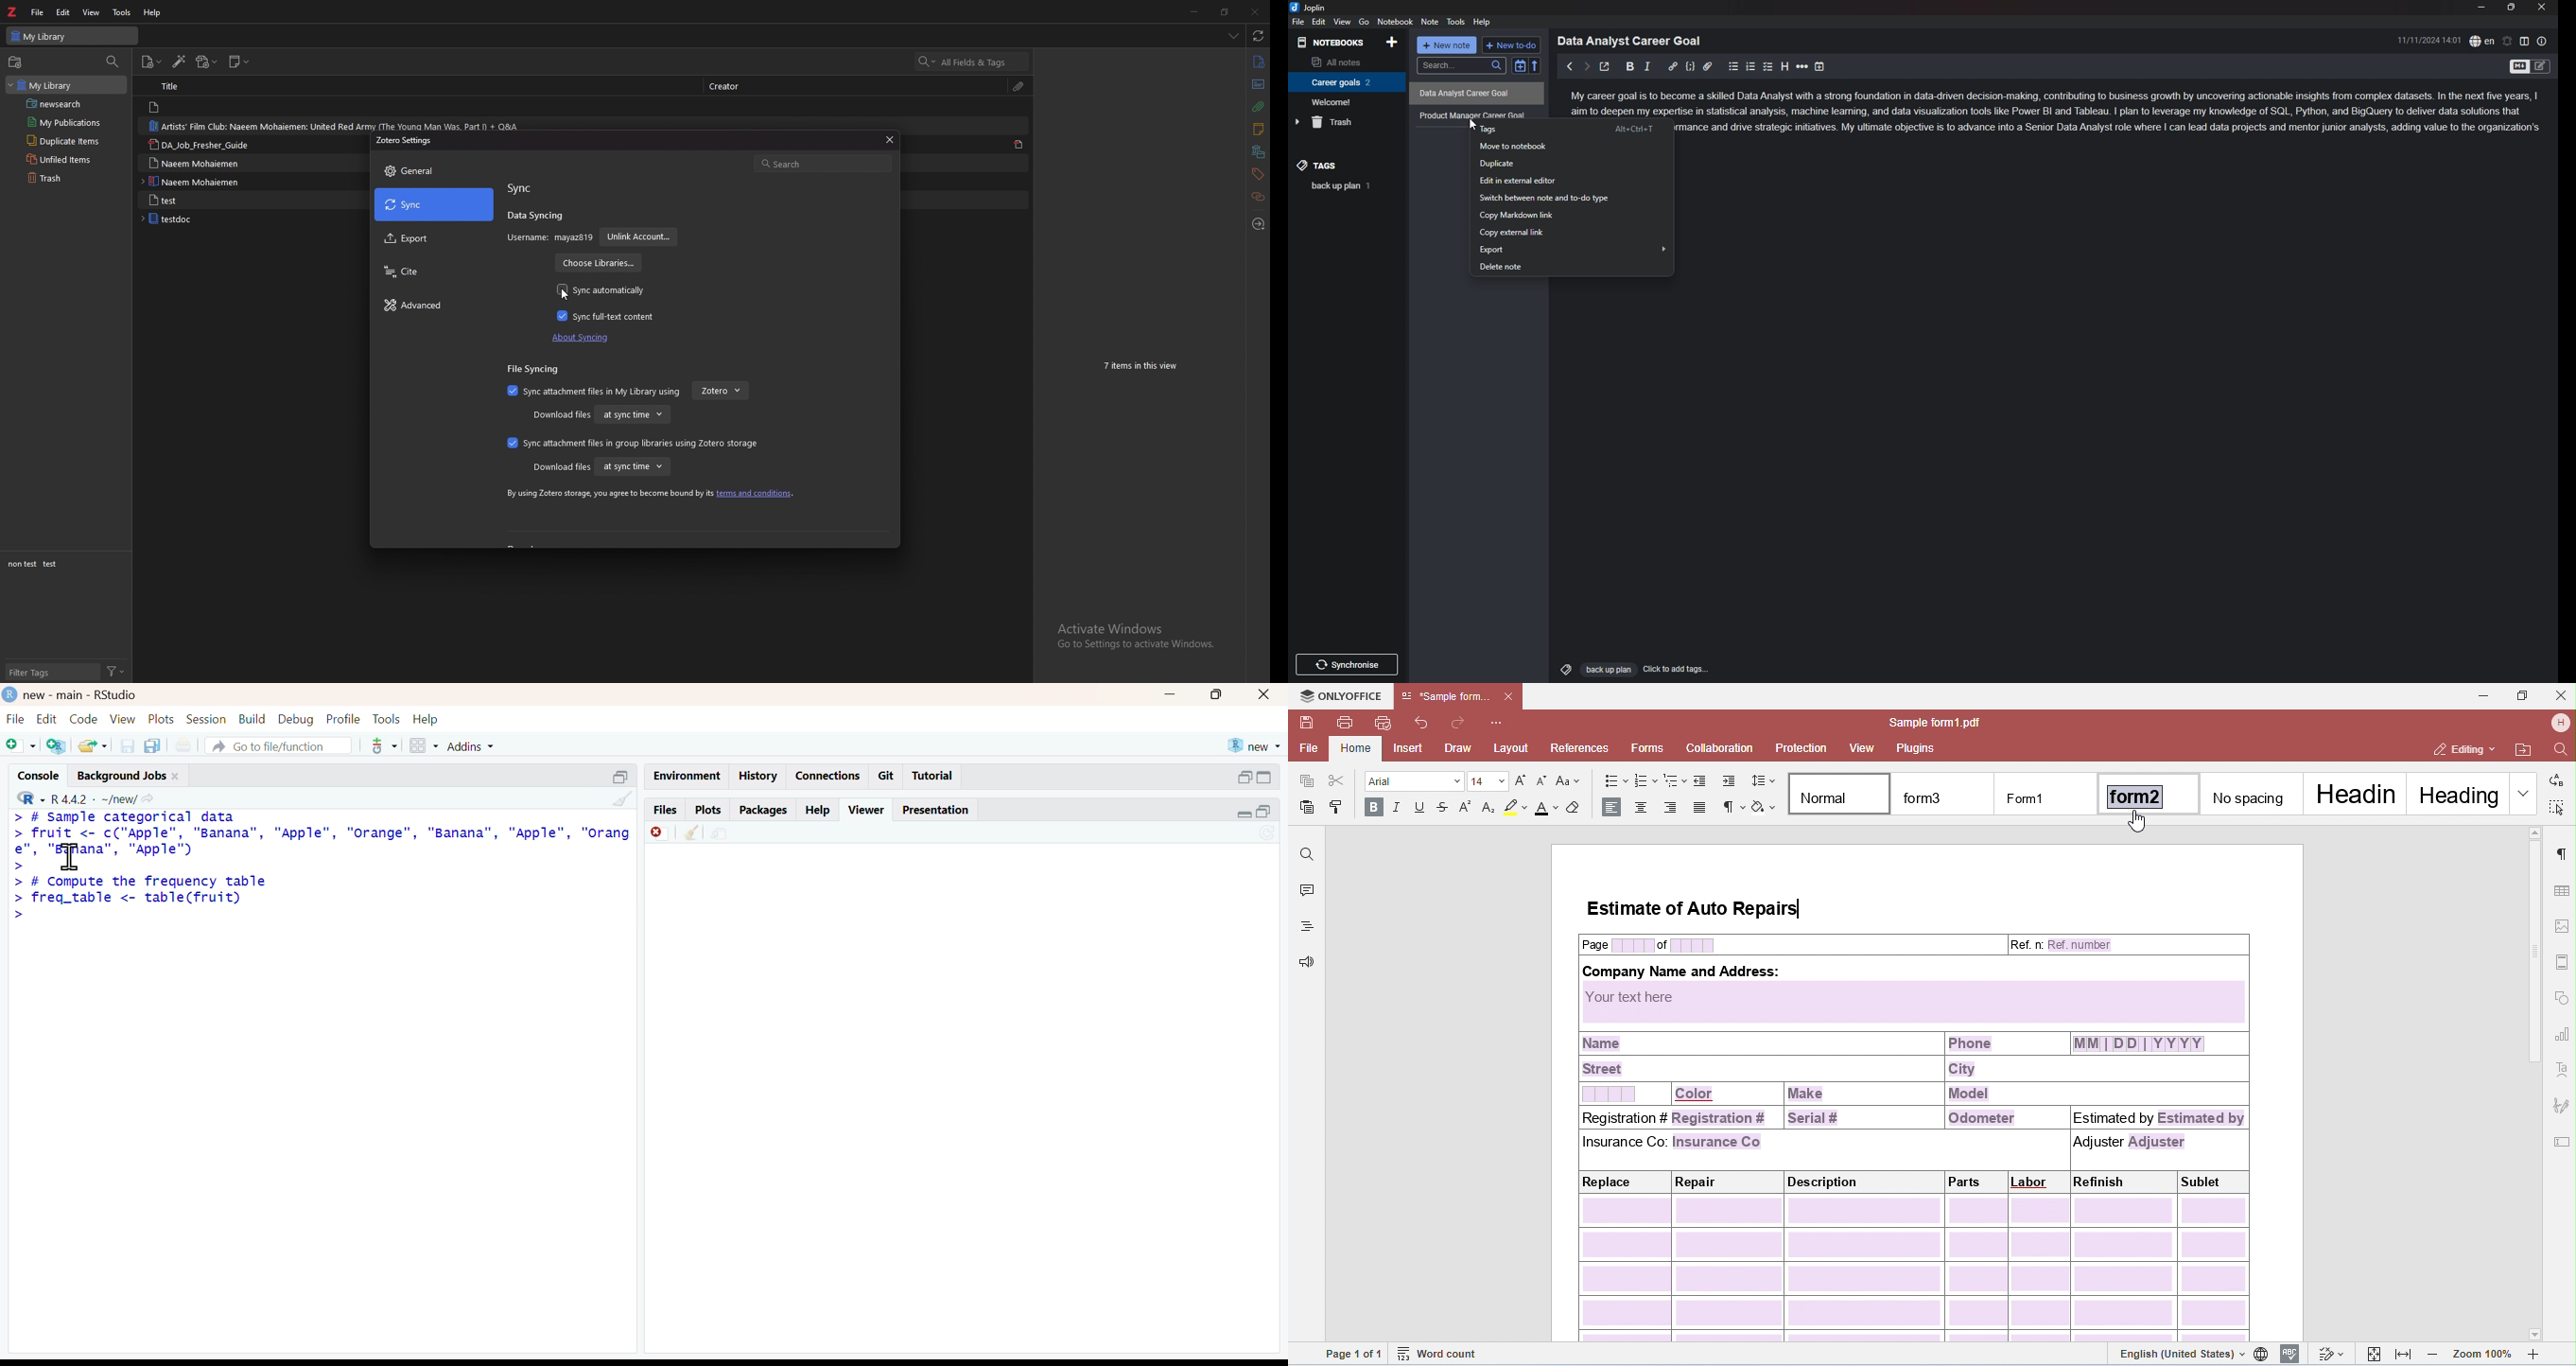  I want to click on help, so click(820, 810).